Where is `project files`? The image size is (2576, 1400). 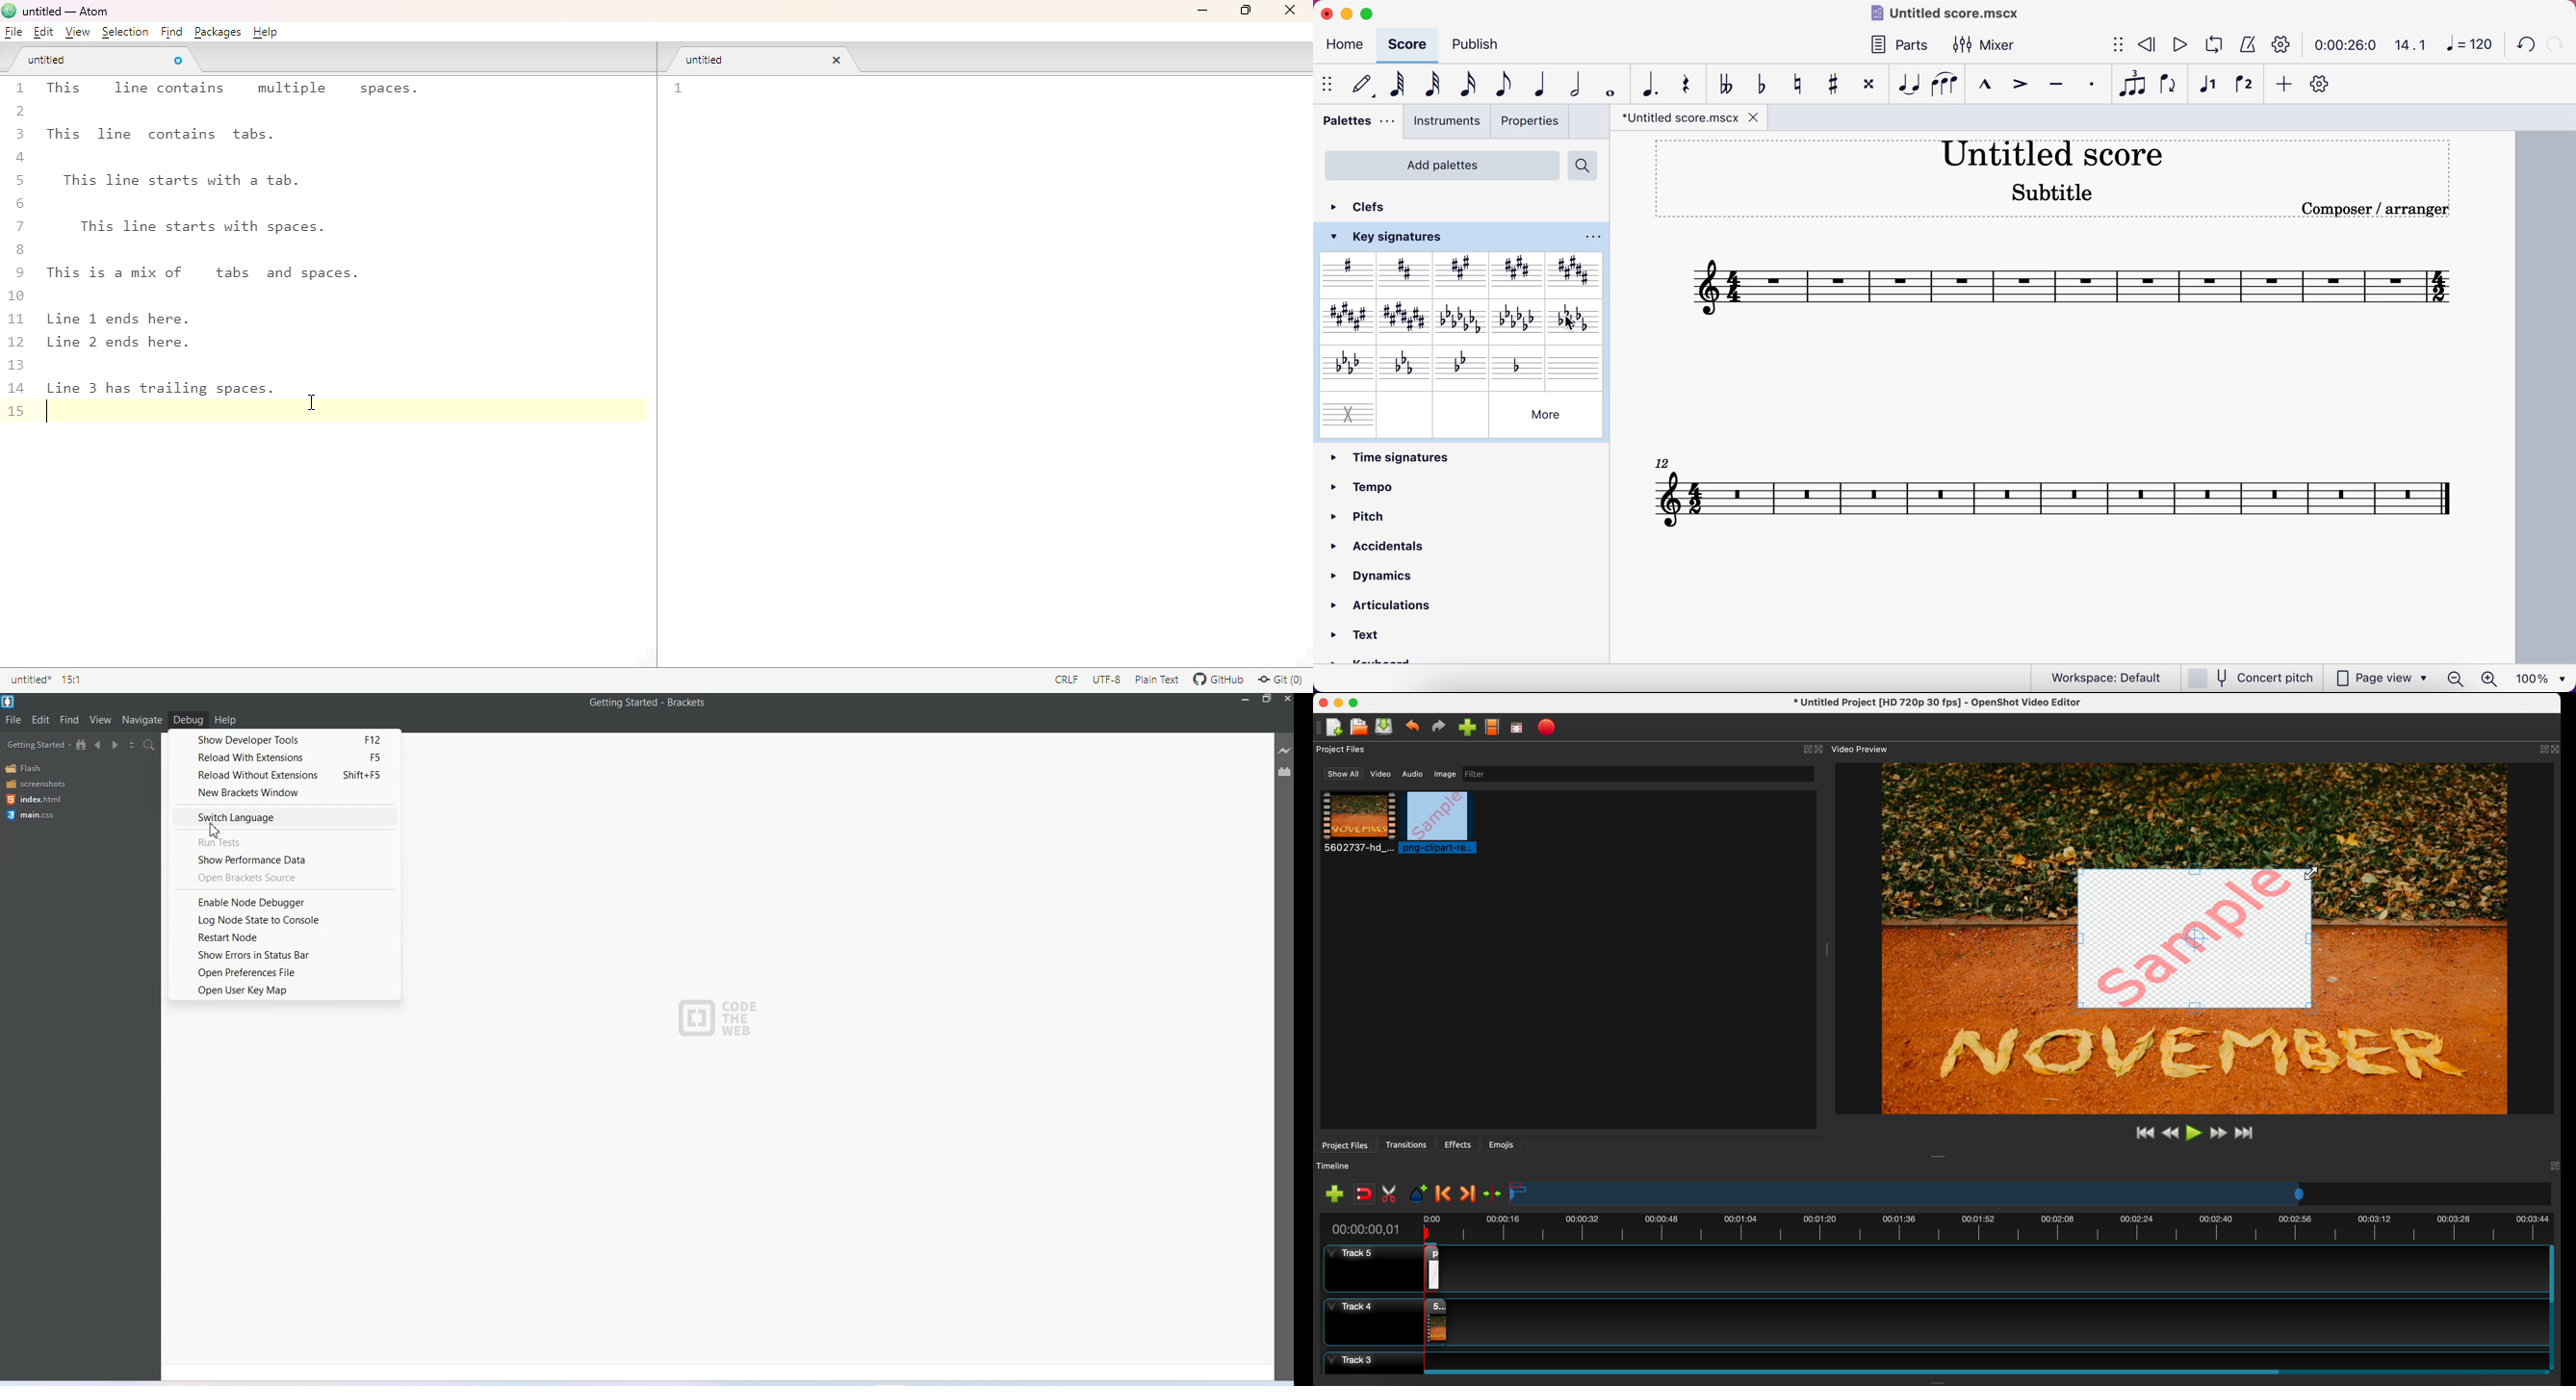
project files is located at coordinates (1343, 1145).